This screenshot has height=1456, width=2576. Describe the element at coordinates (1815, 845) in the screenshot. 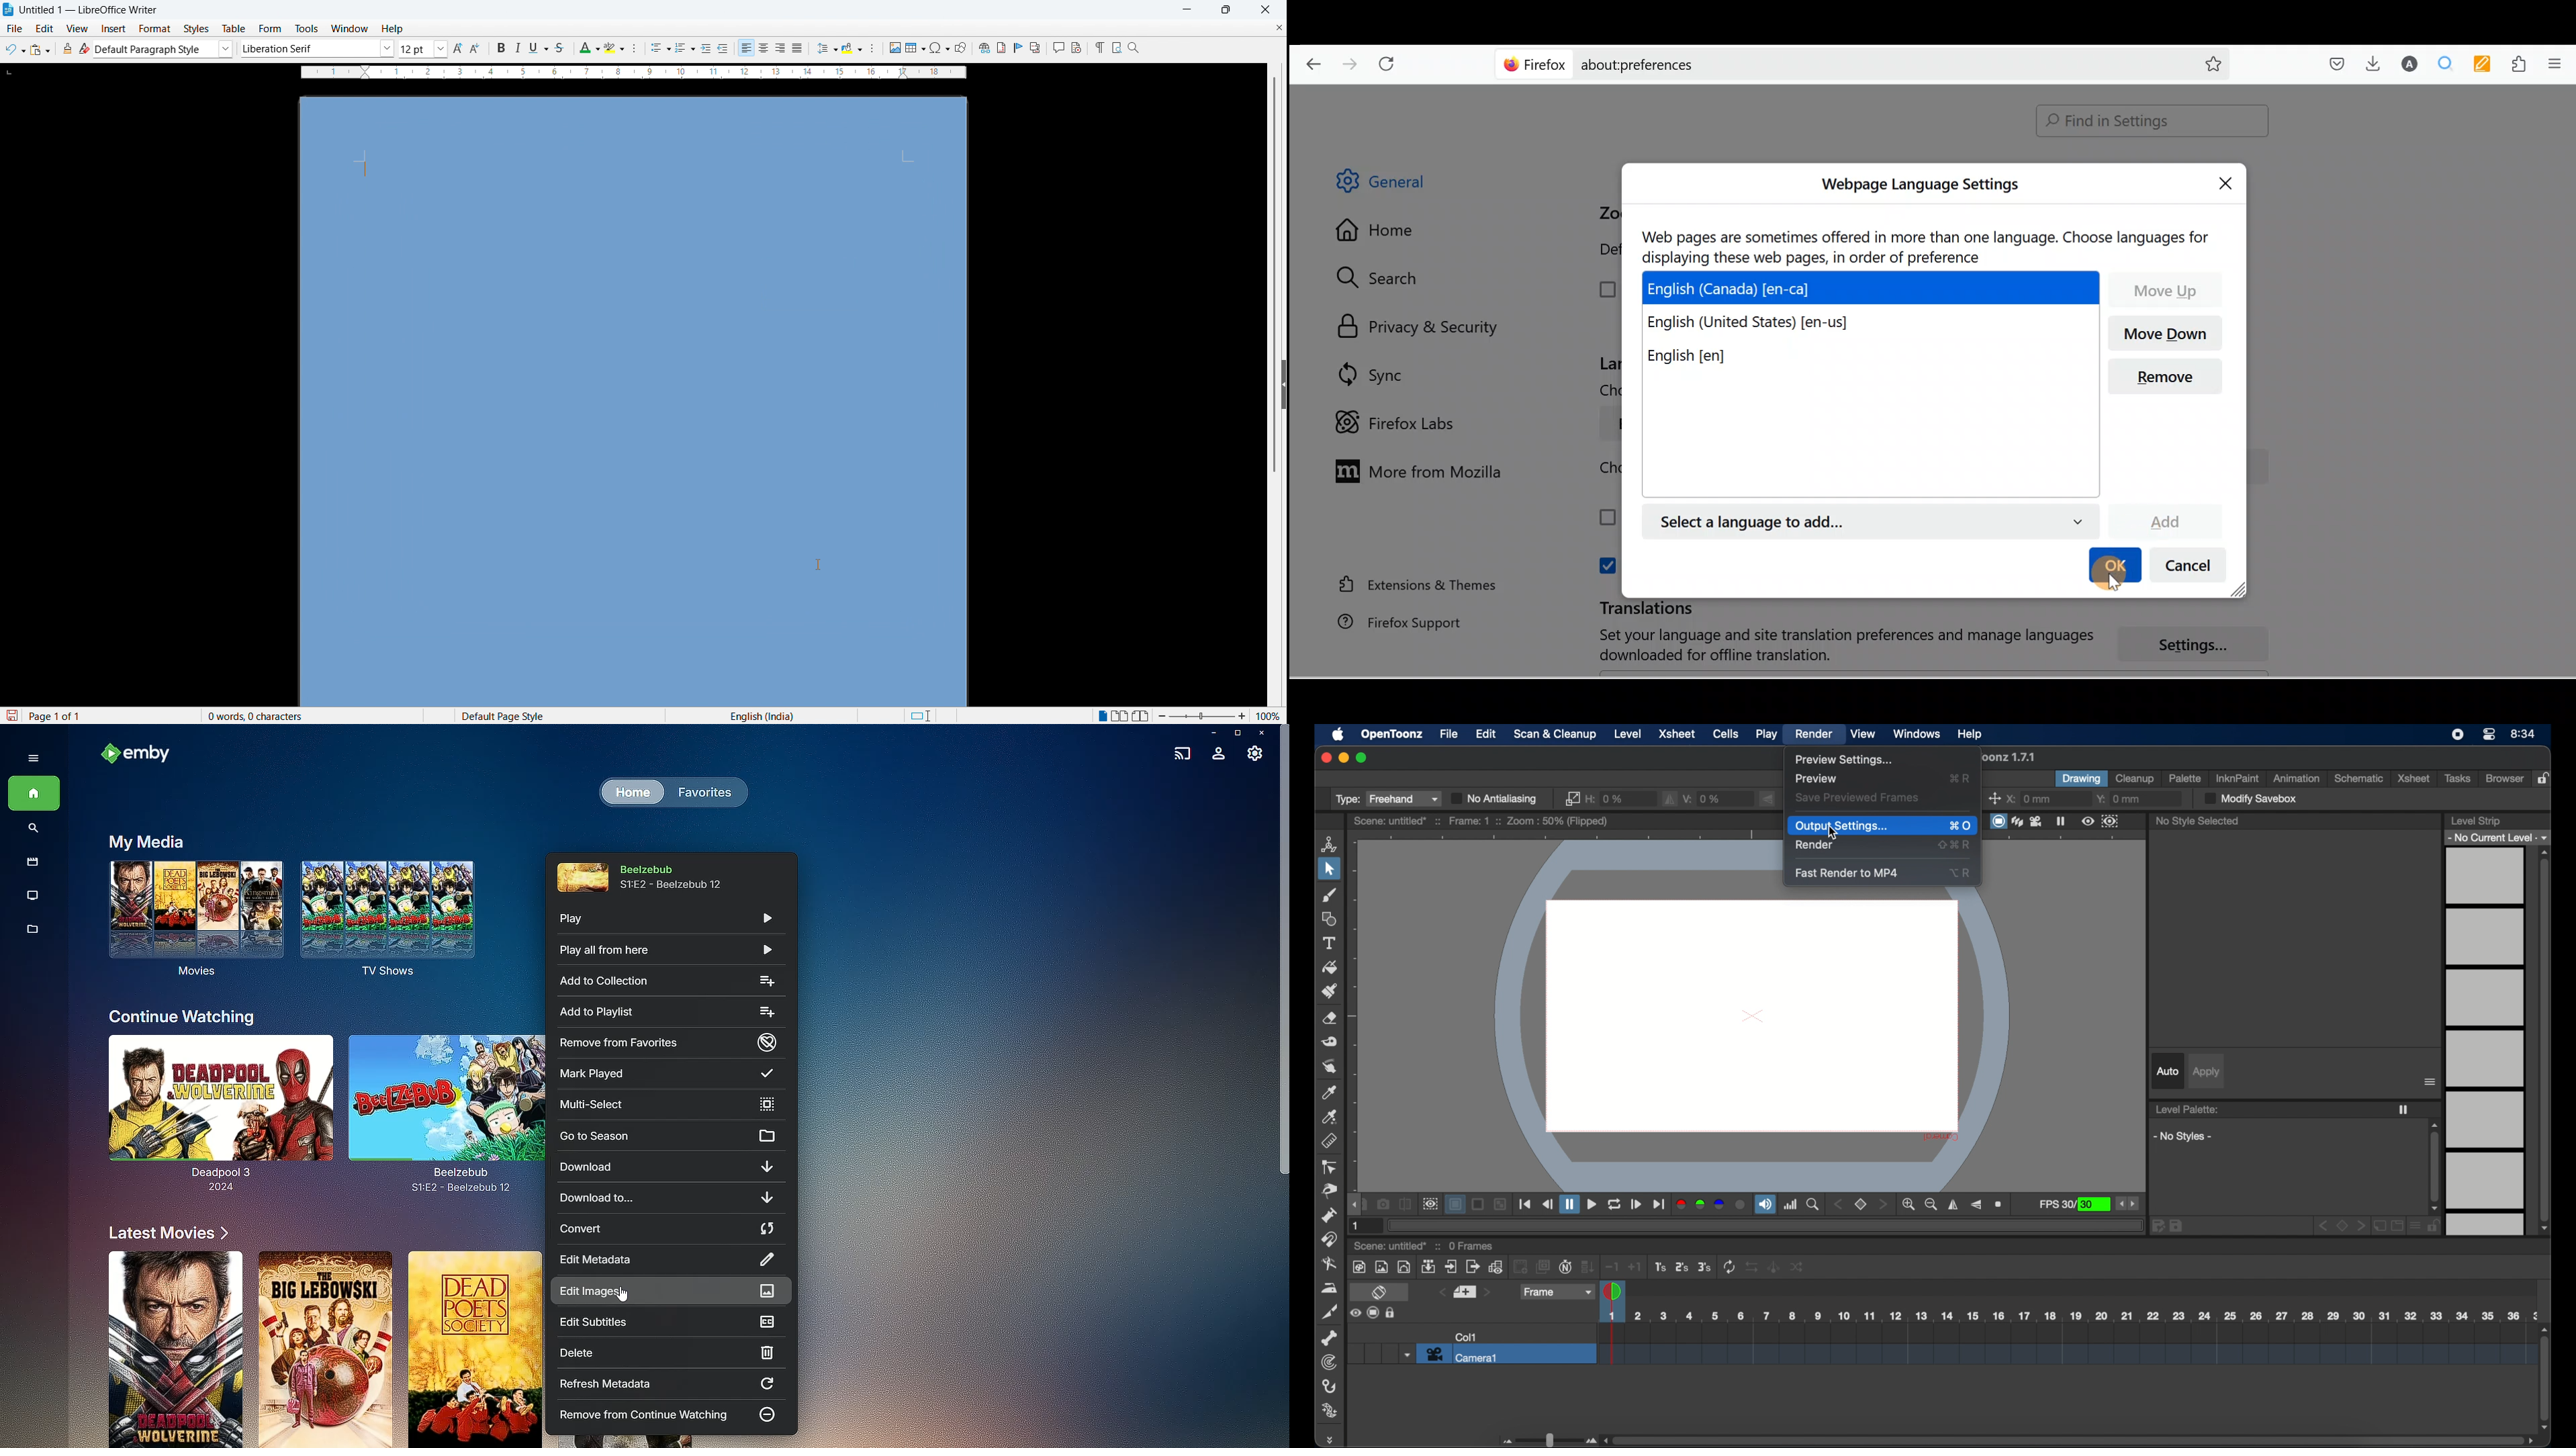

I see `render` at that location.